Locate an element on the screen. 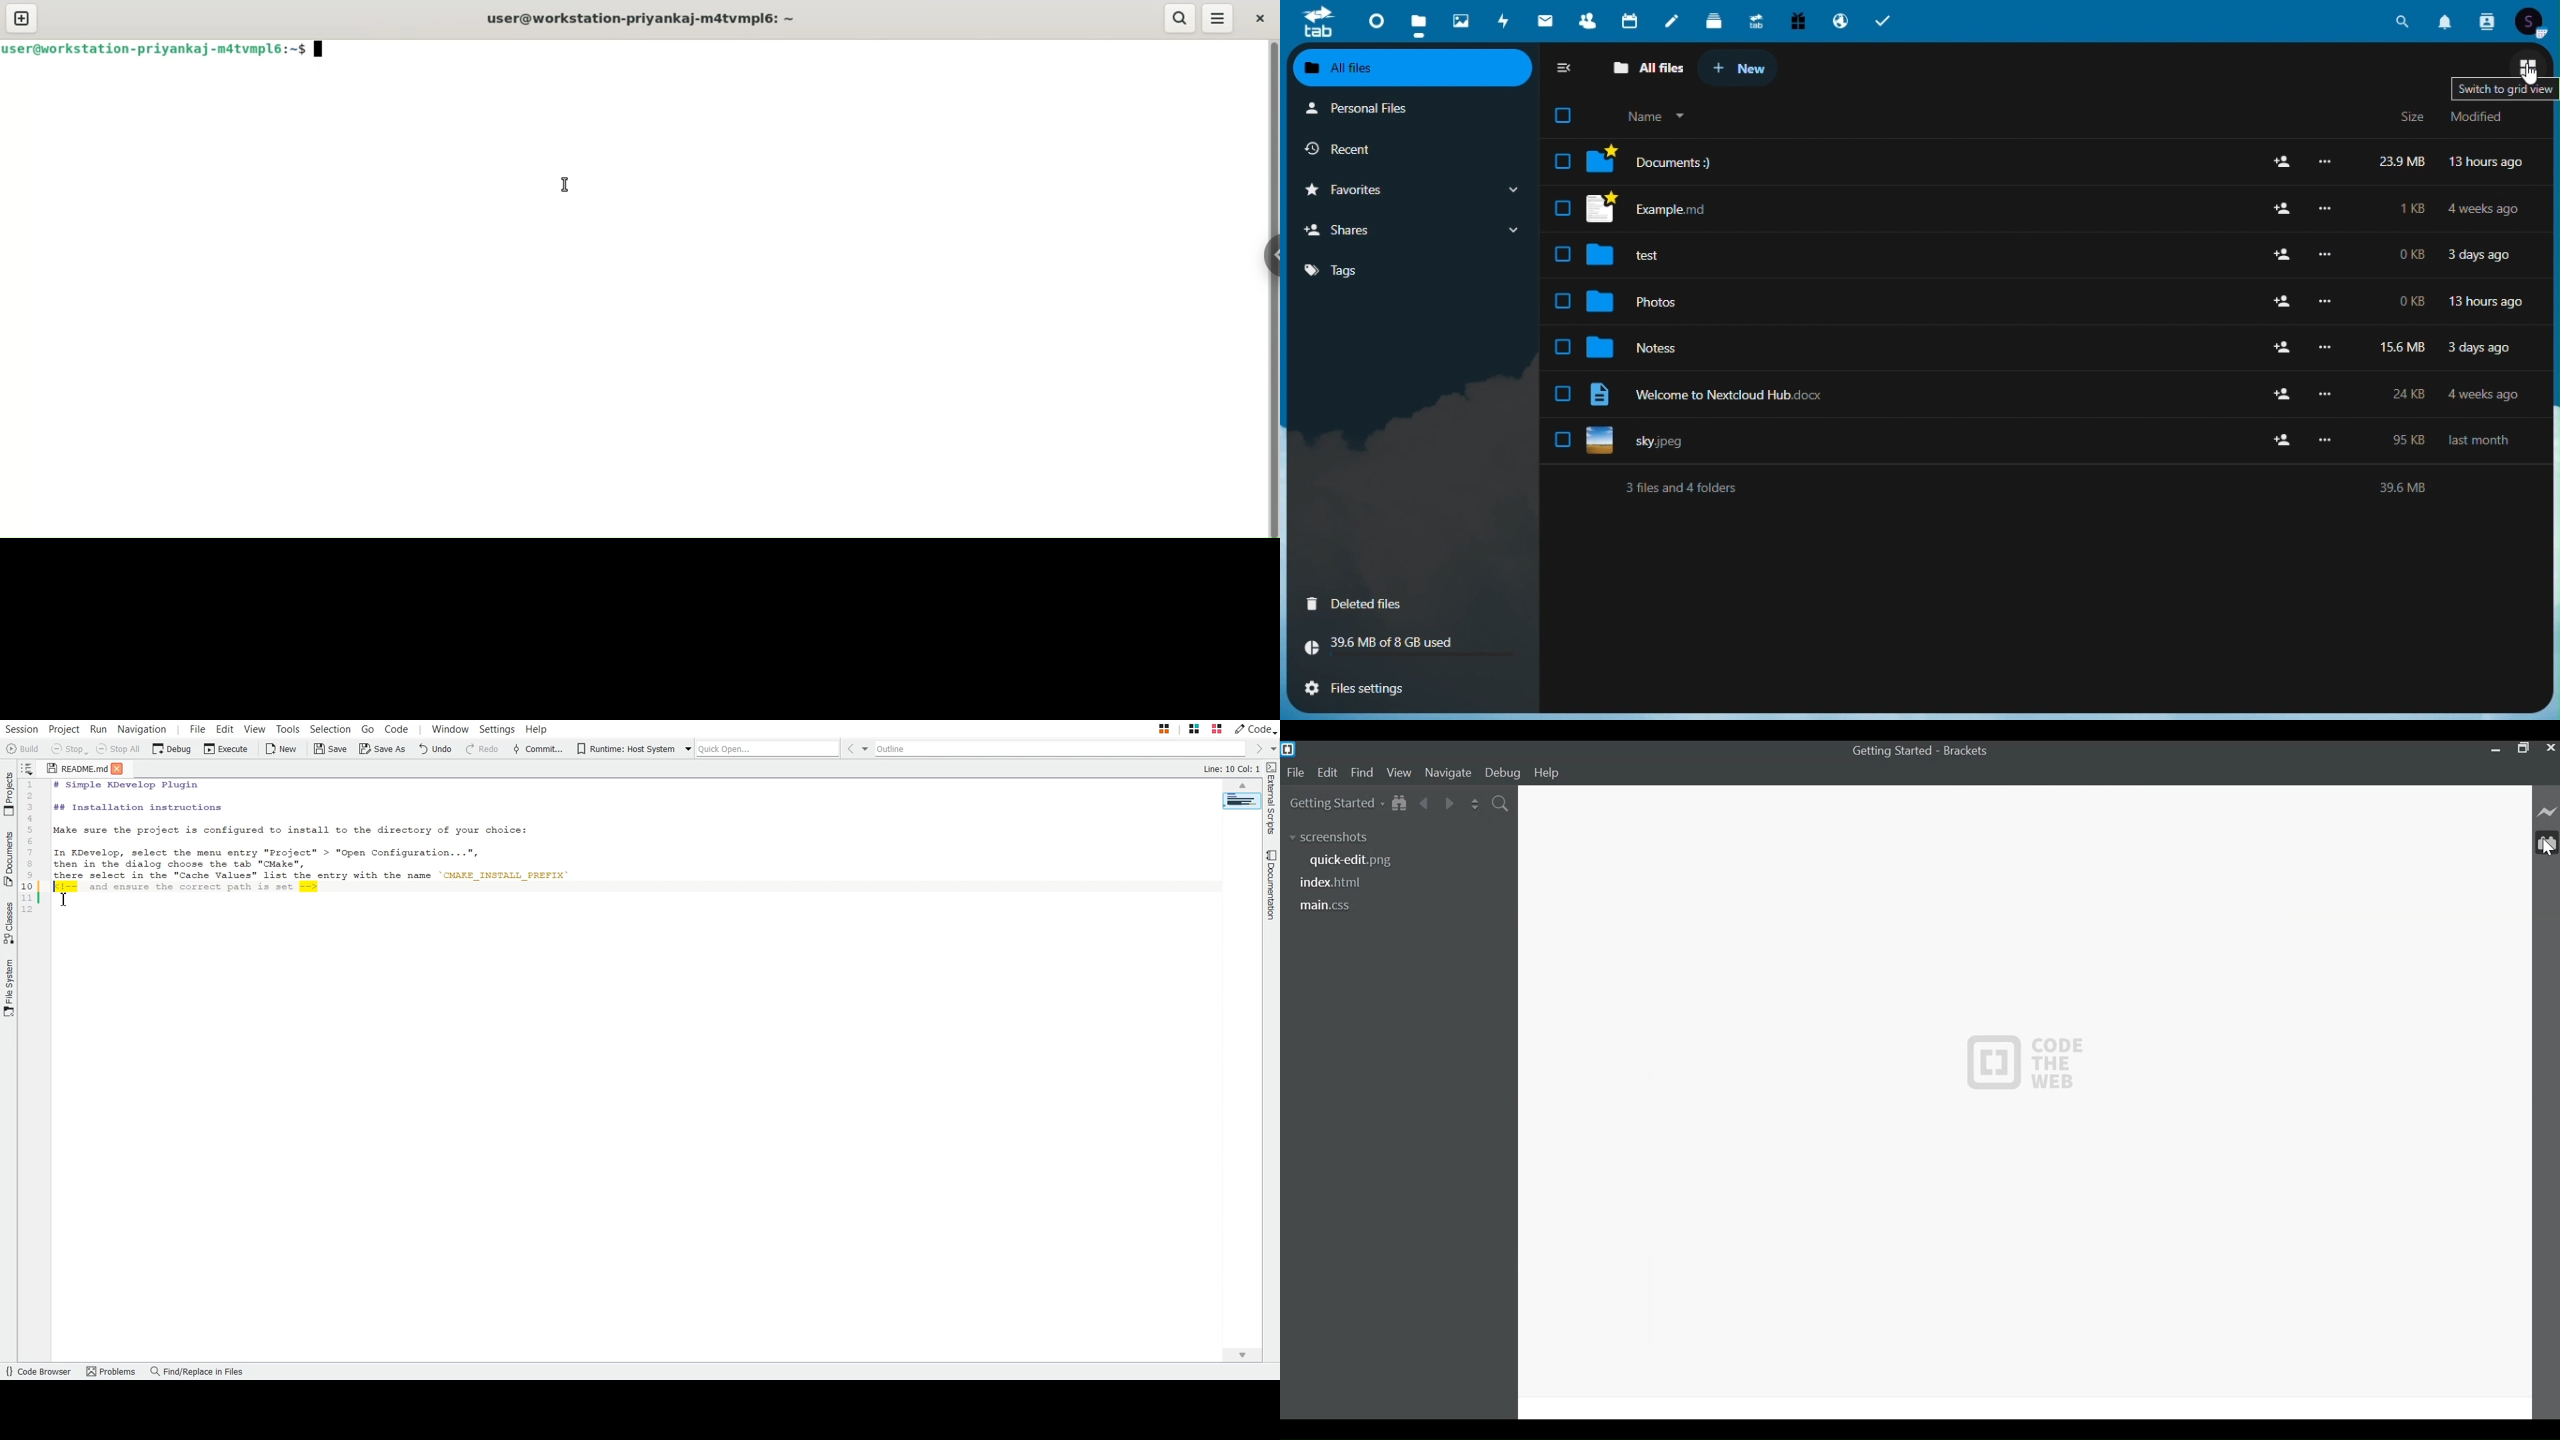 Image resolution: width=2576 pixels, height=1456 pixels. deck is located at coordinates (1711, 20).